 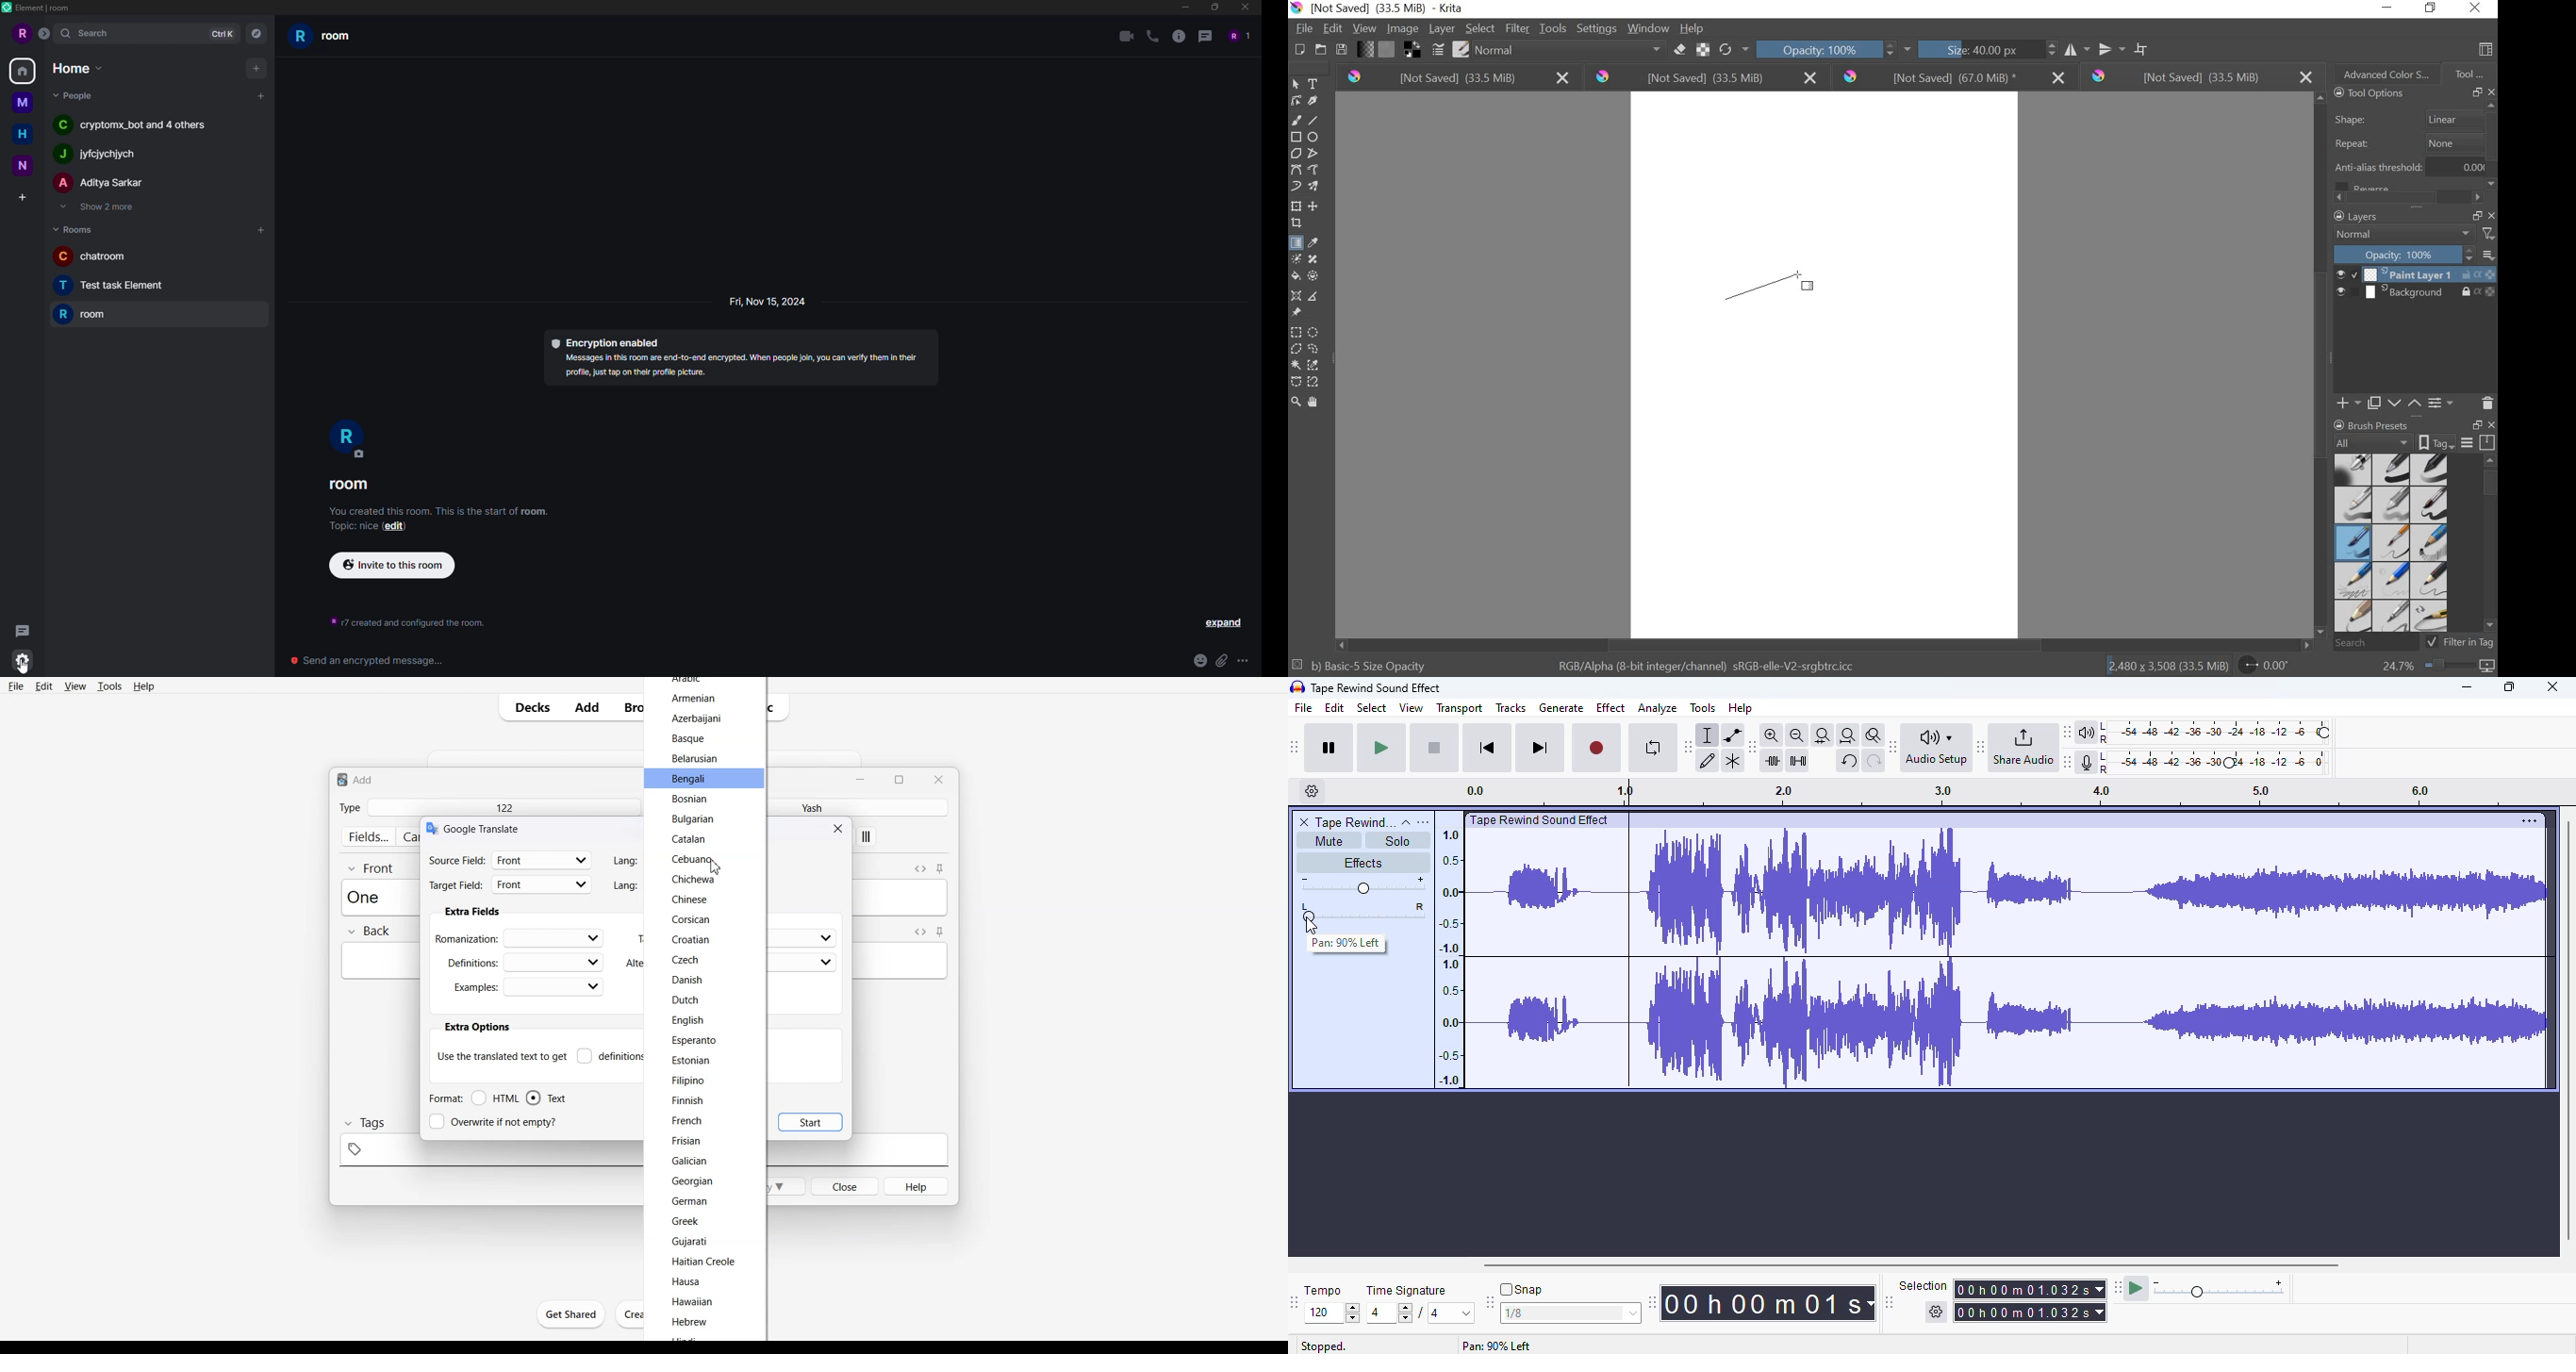 What do you see at coordinates (76, 68) in the screenshot?
I see `home` at bounding box center [76, 68].